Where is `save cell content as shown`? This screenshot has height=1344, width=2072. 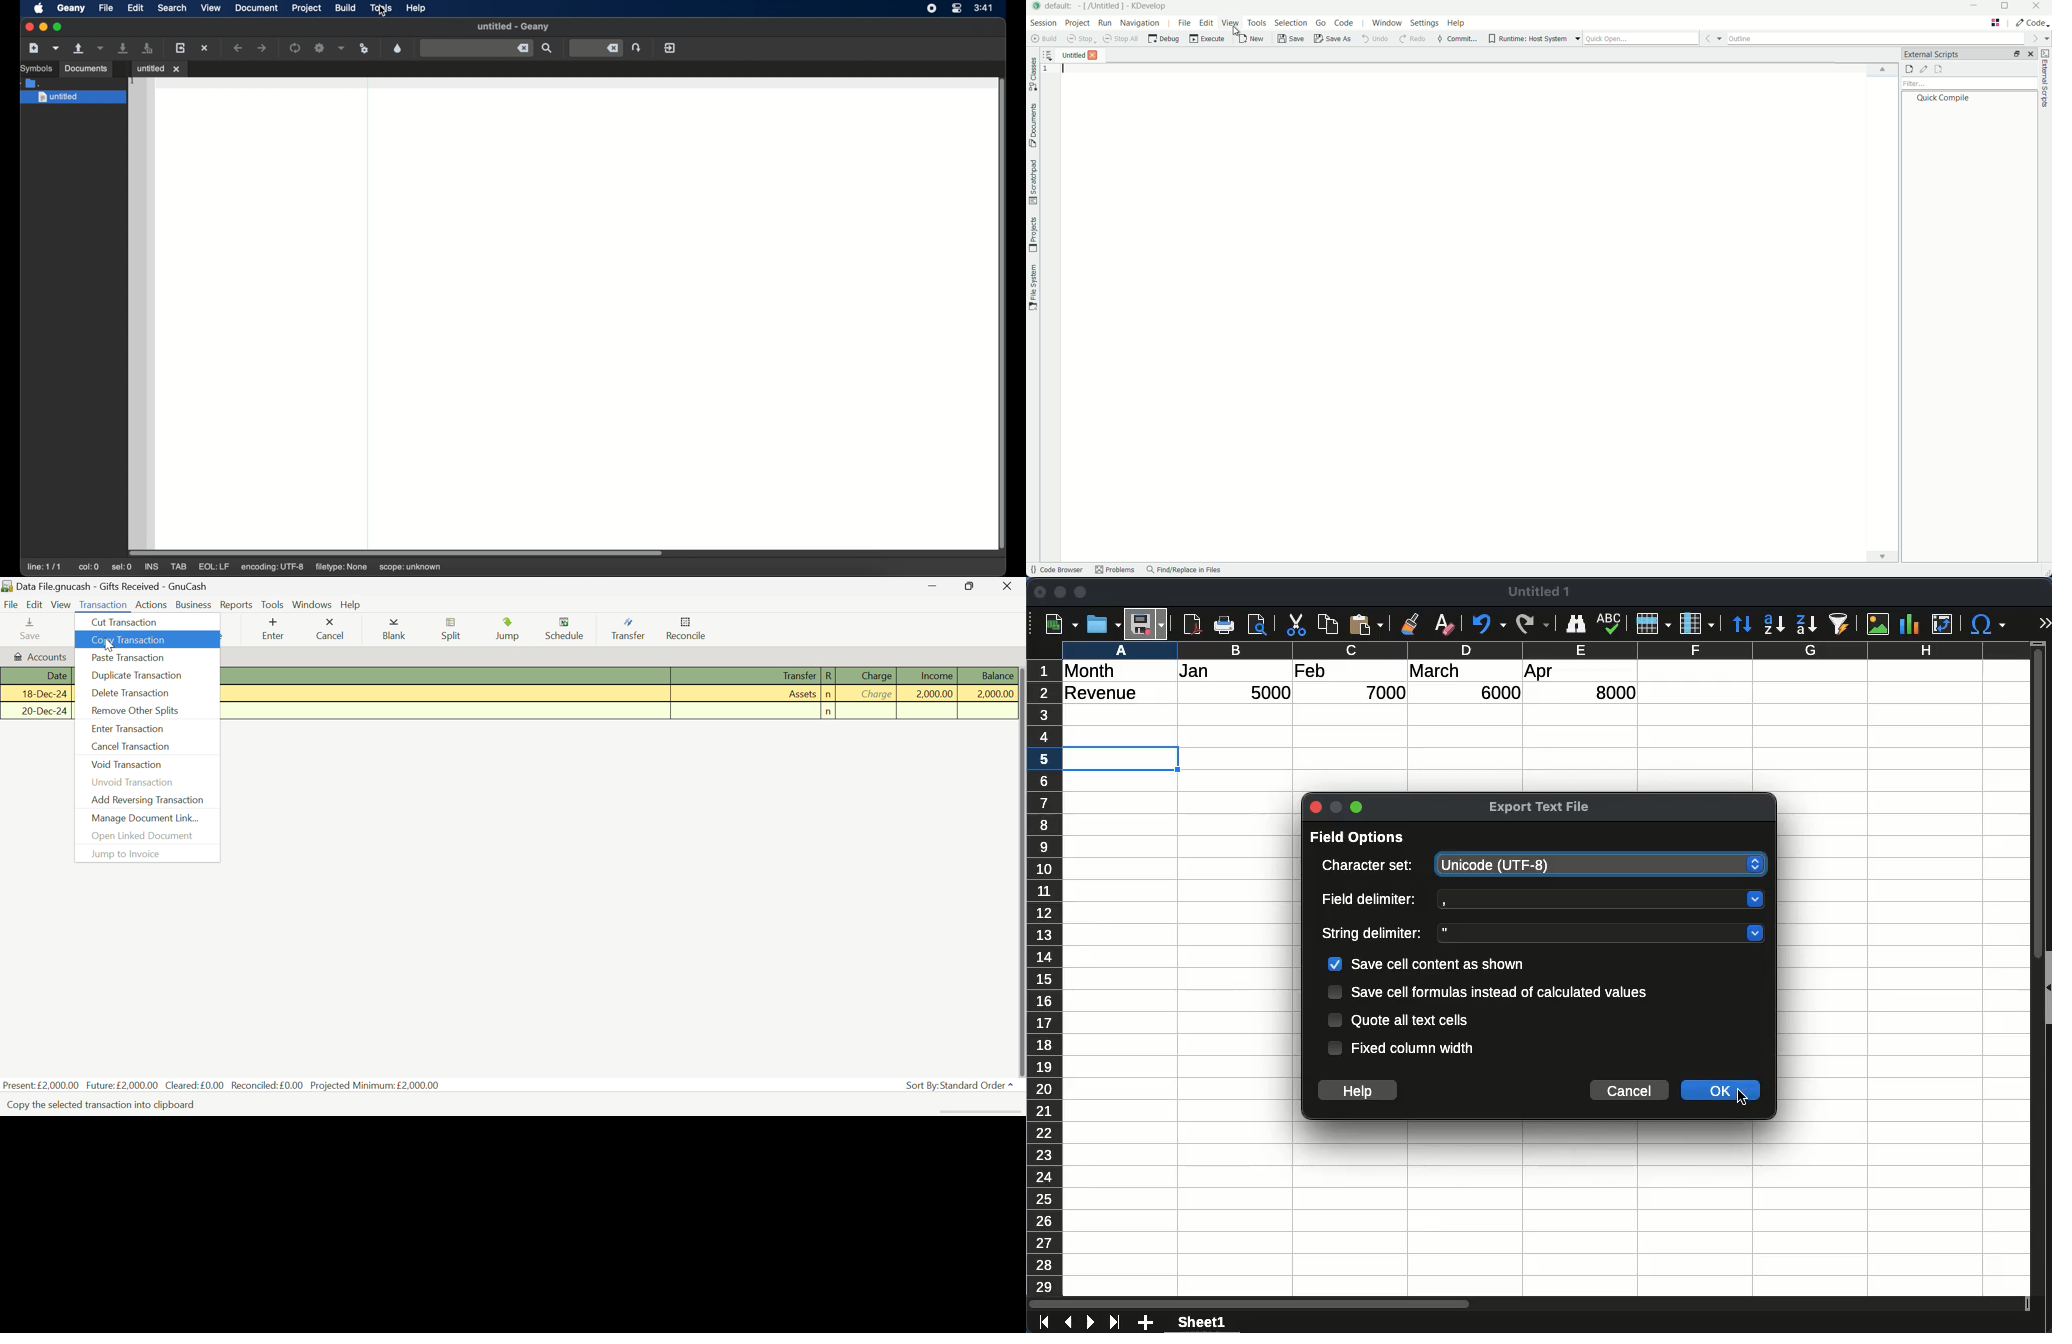
save cell content as shown is located at coordinates (1443, 964).